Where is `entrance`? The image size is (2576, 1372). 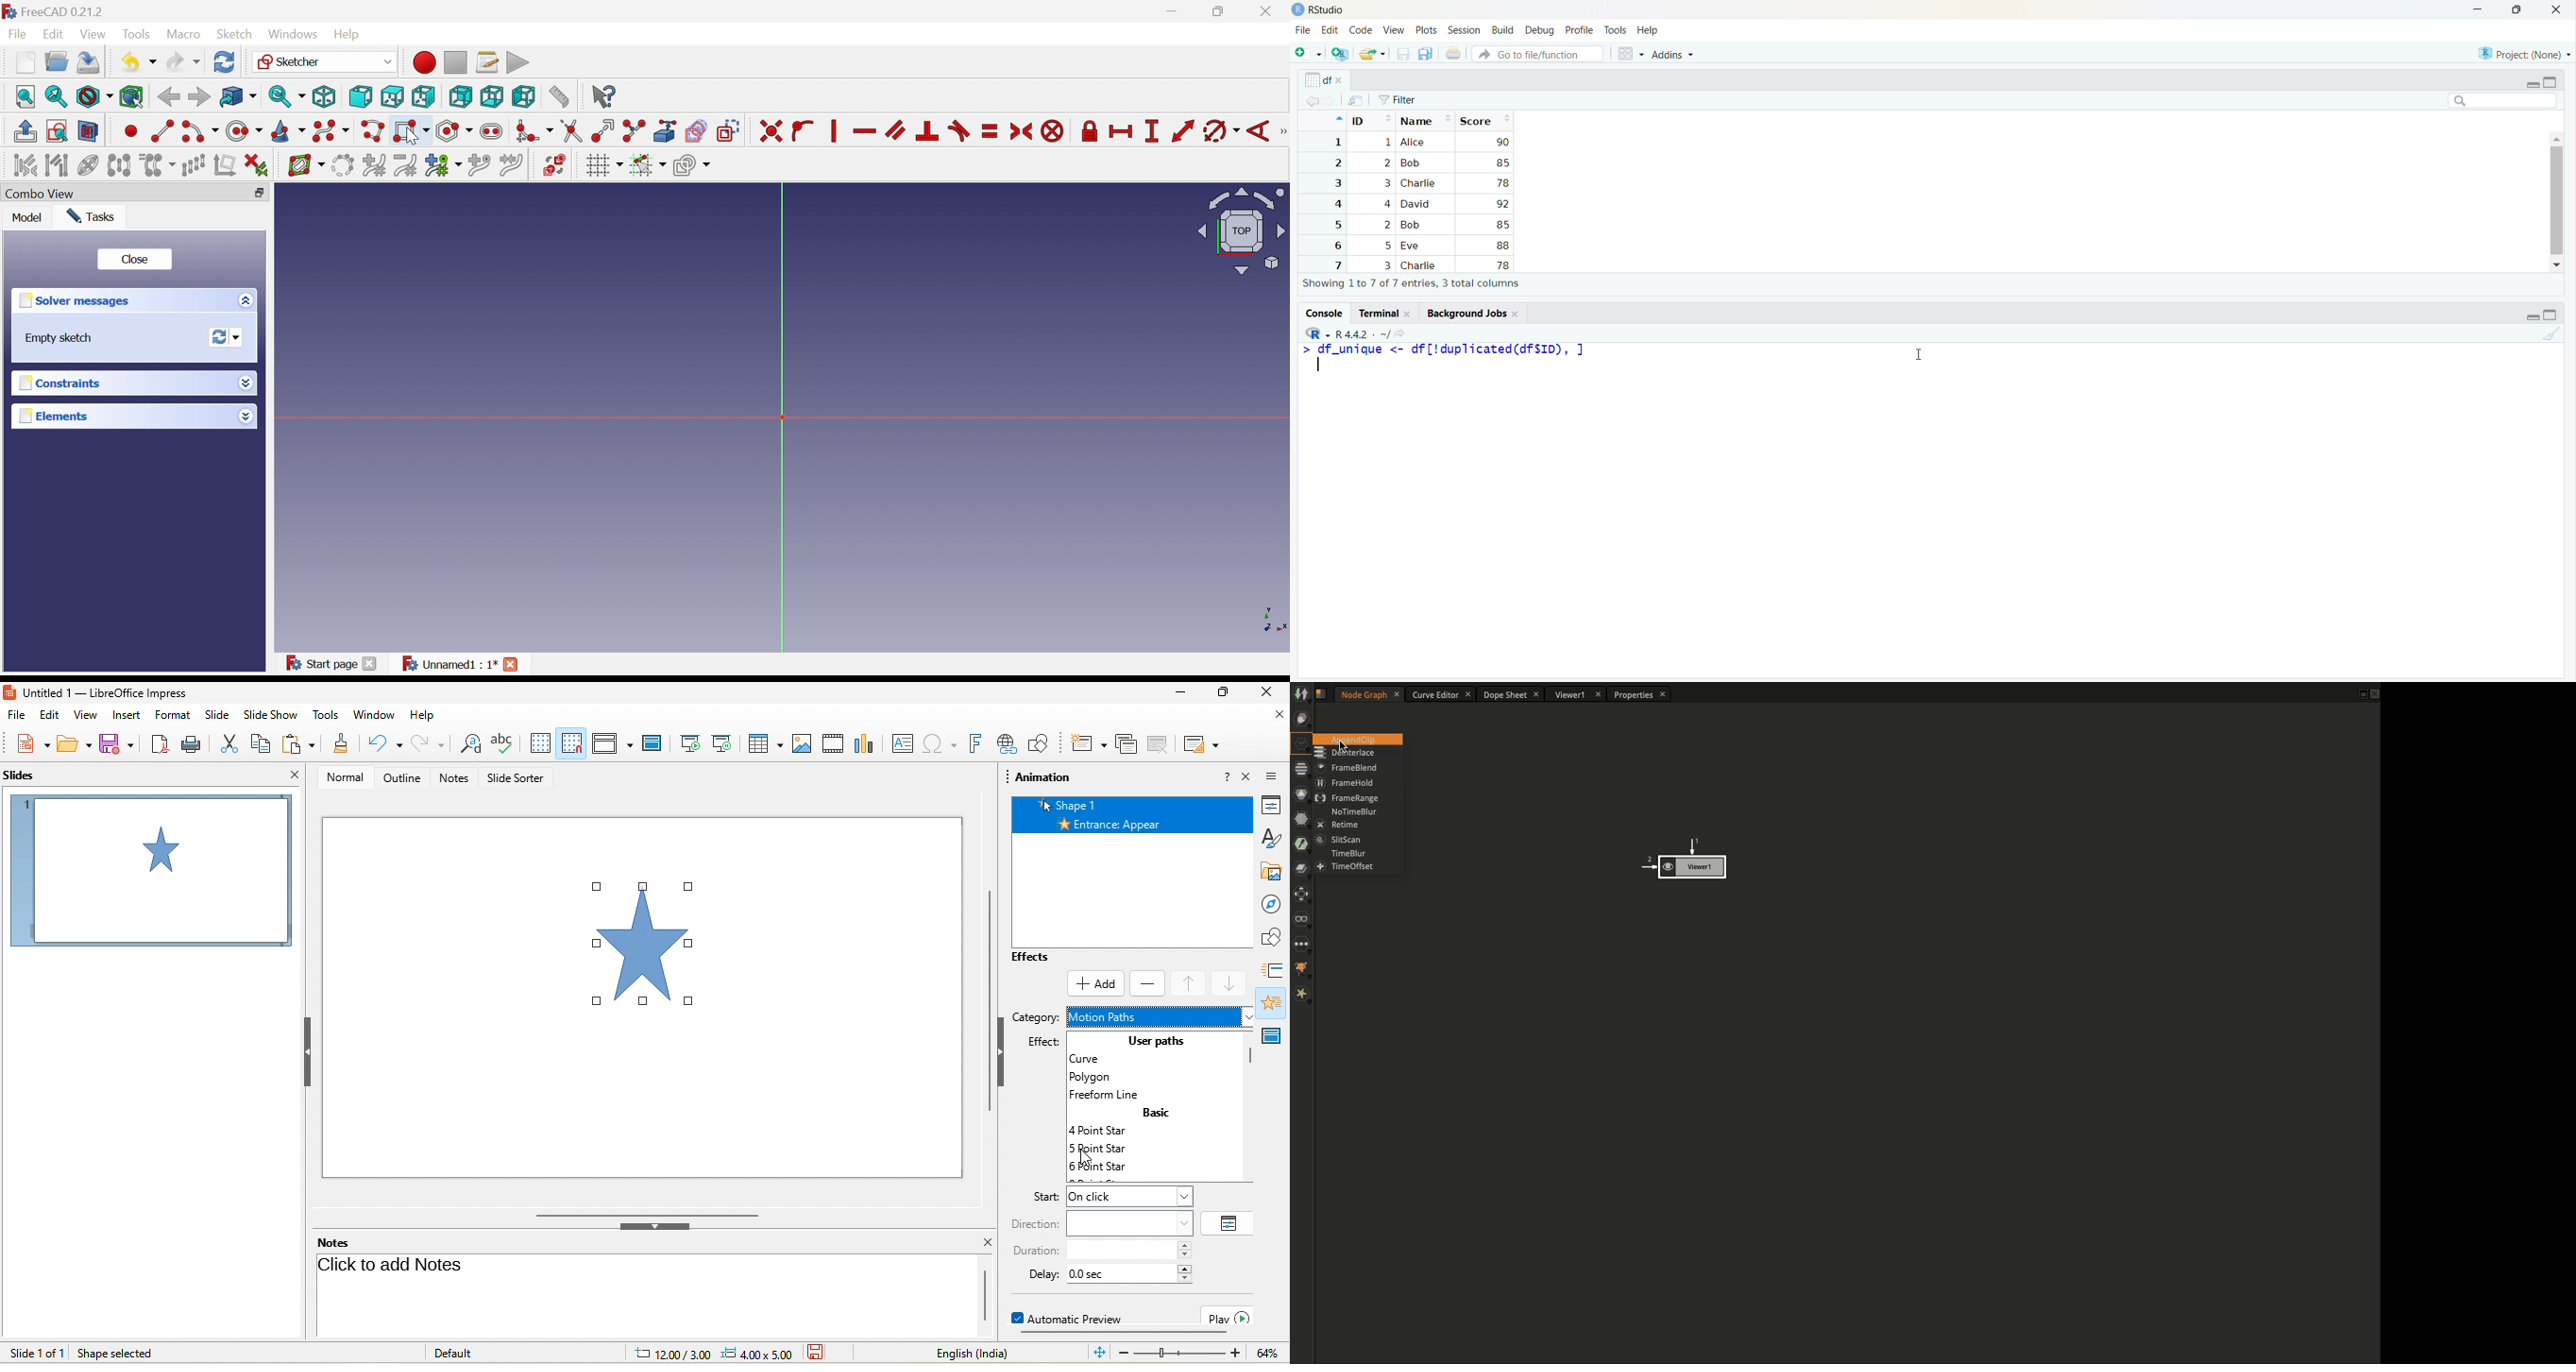 entrance is located at coordinates (1158, 1014).